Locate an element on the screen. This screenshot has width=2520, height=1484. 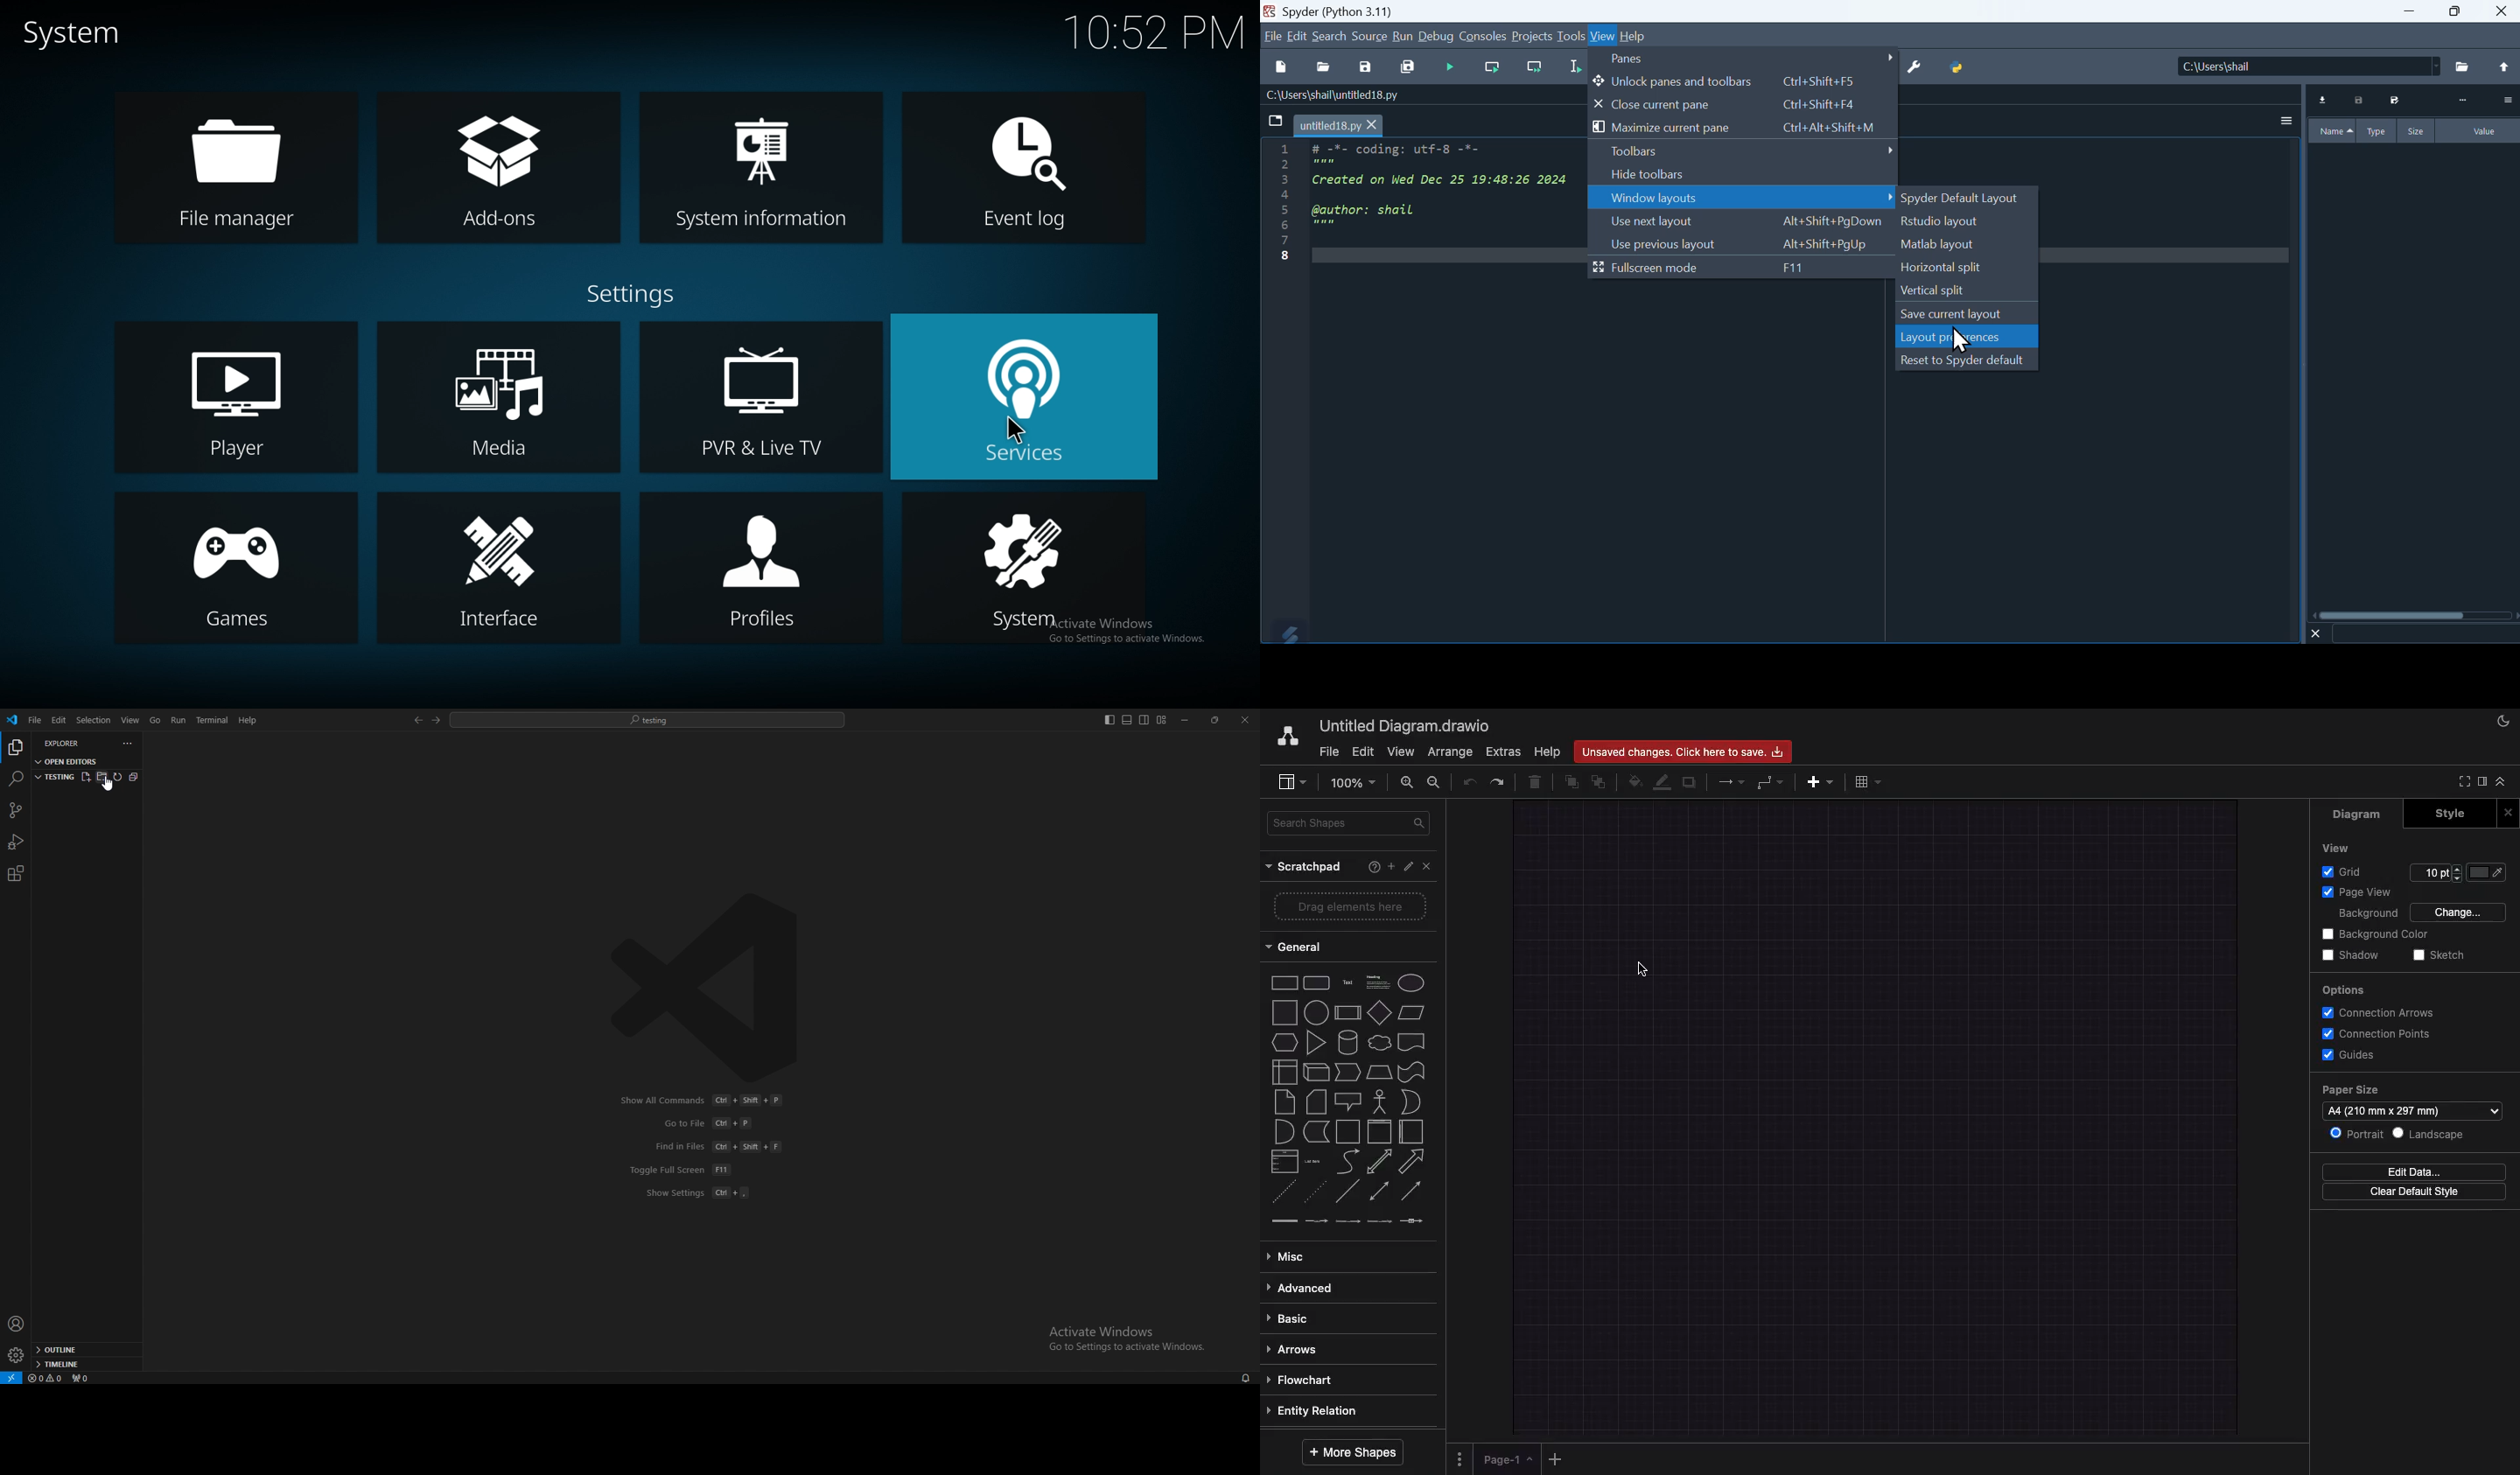
refresh is located at coordinates (117, 777).